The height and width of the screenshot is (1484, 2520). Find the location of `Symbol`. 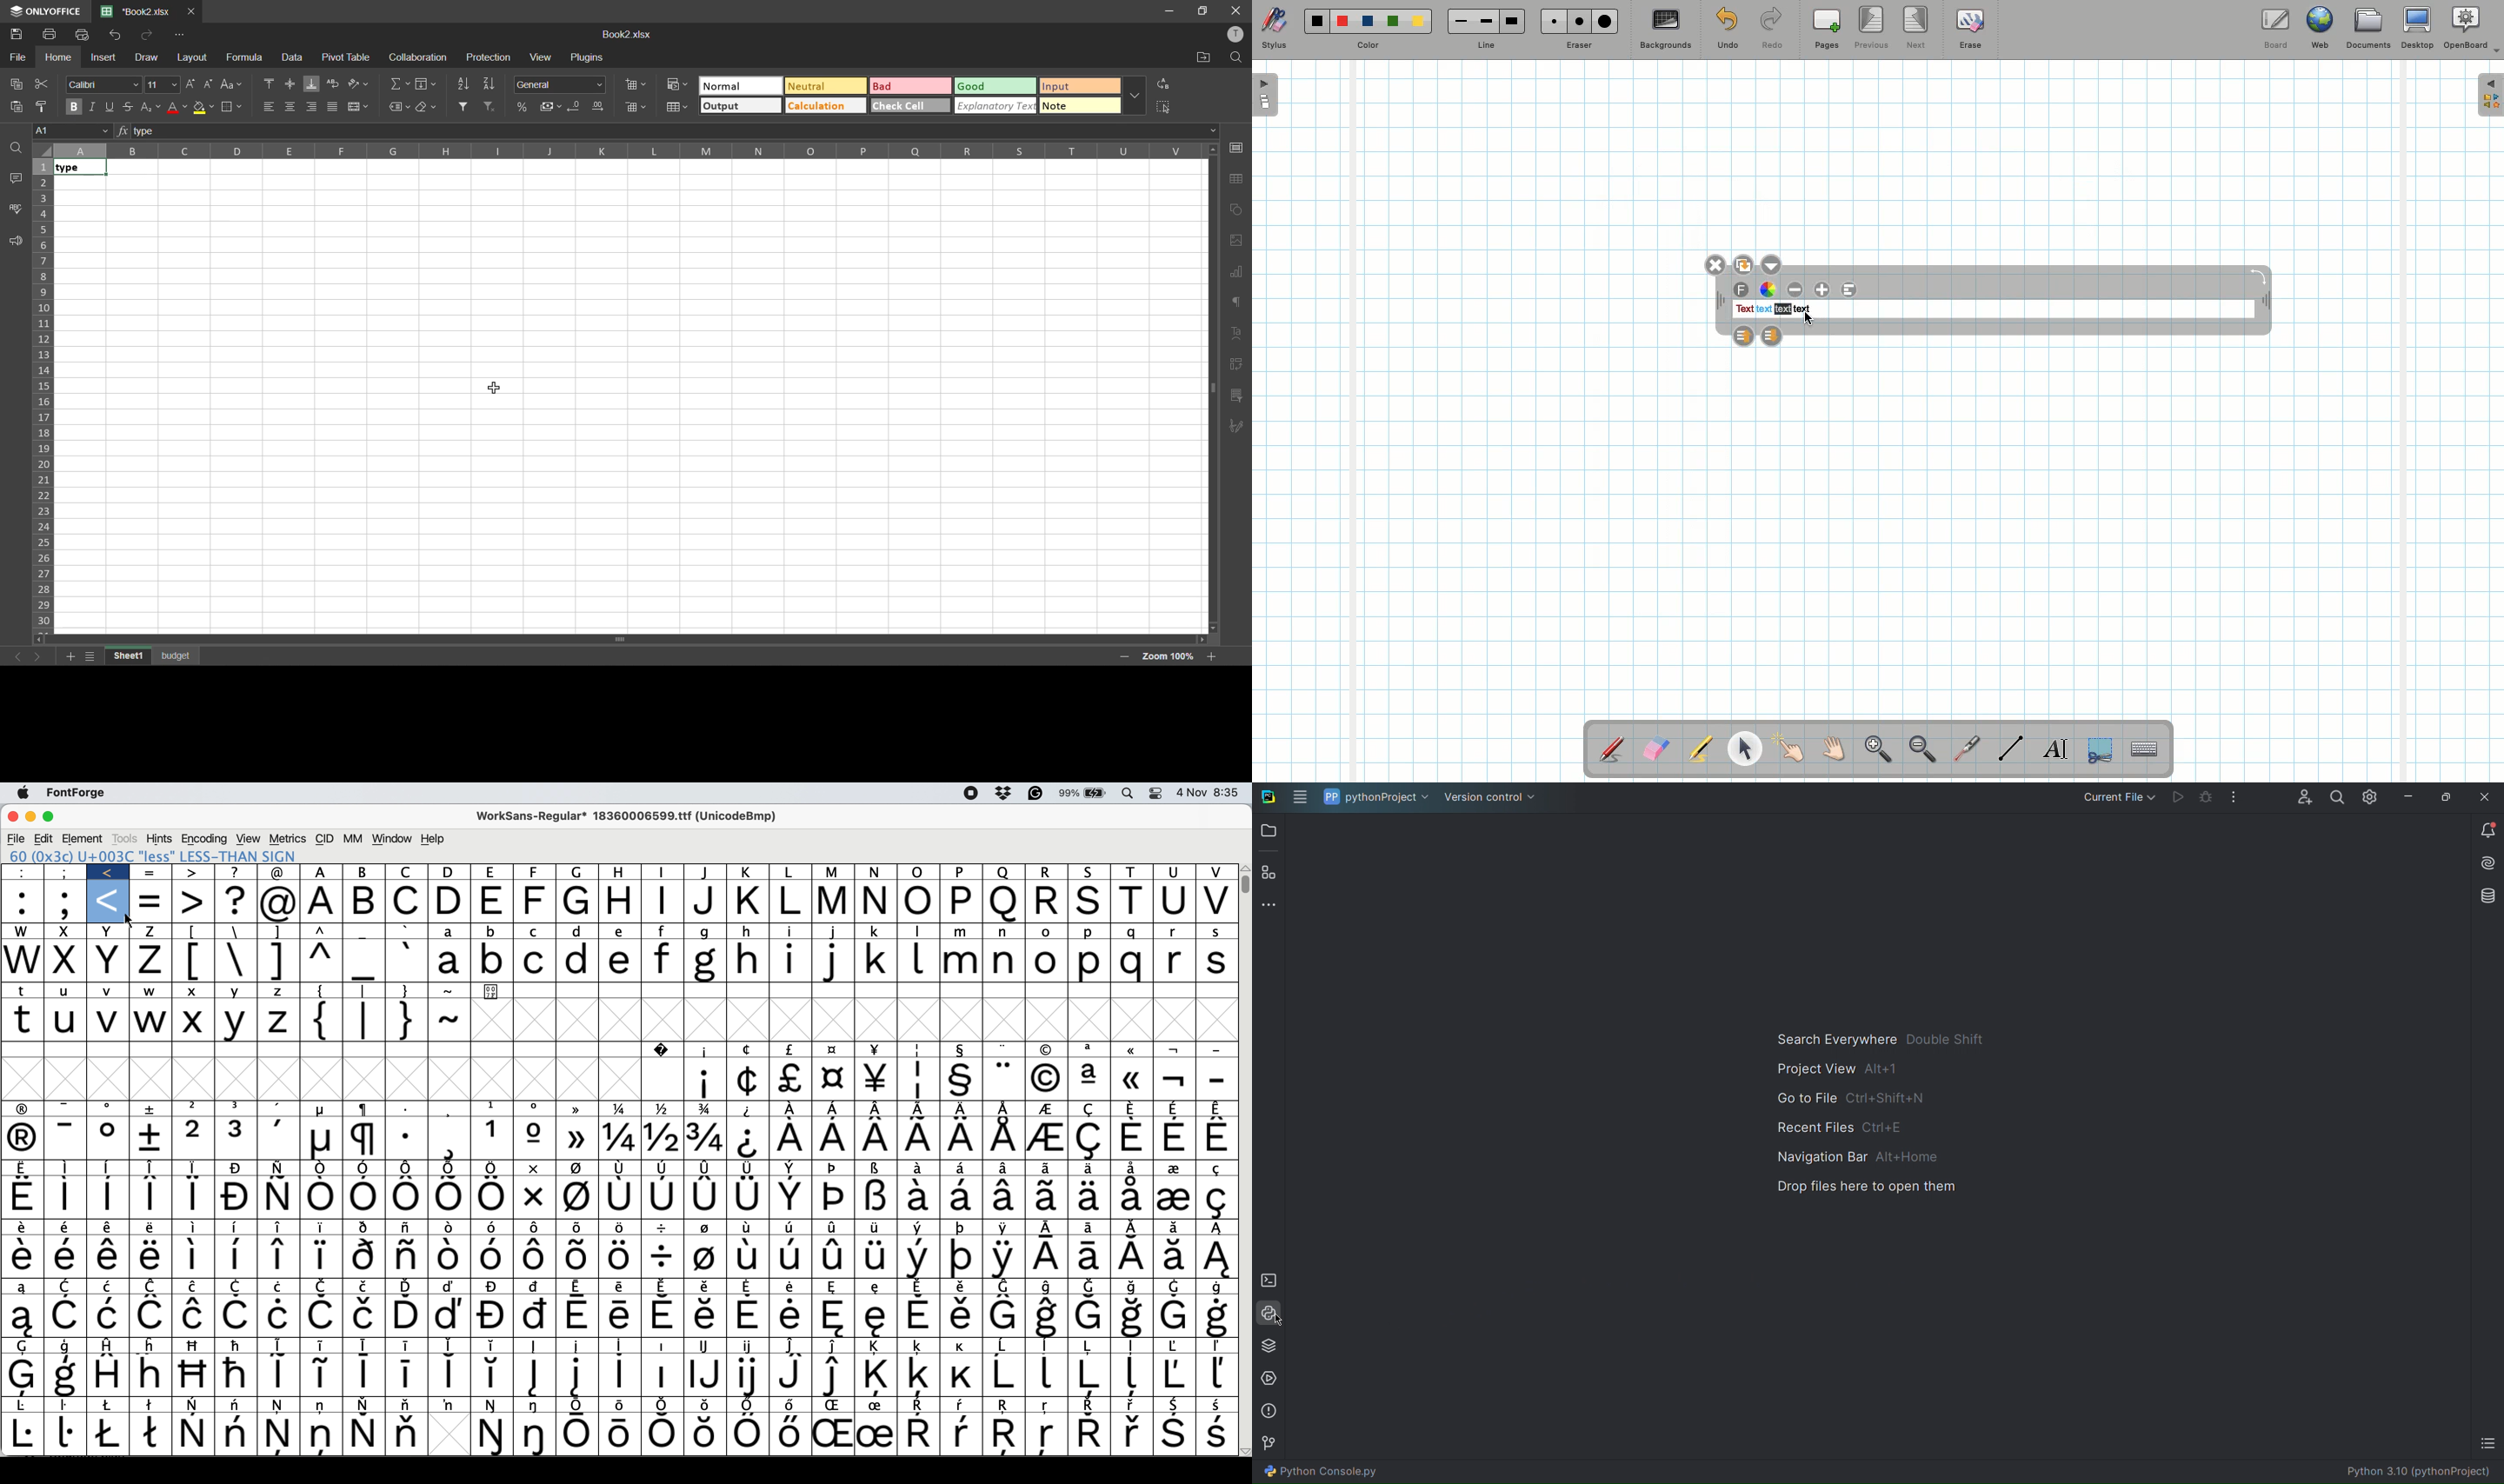

Symbol is located at coordinates (1047, 1317).